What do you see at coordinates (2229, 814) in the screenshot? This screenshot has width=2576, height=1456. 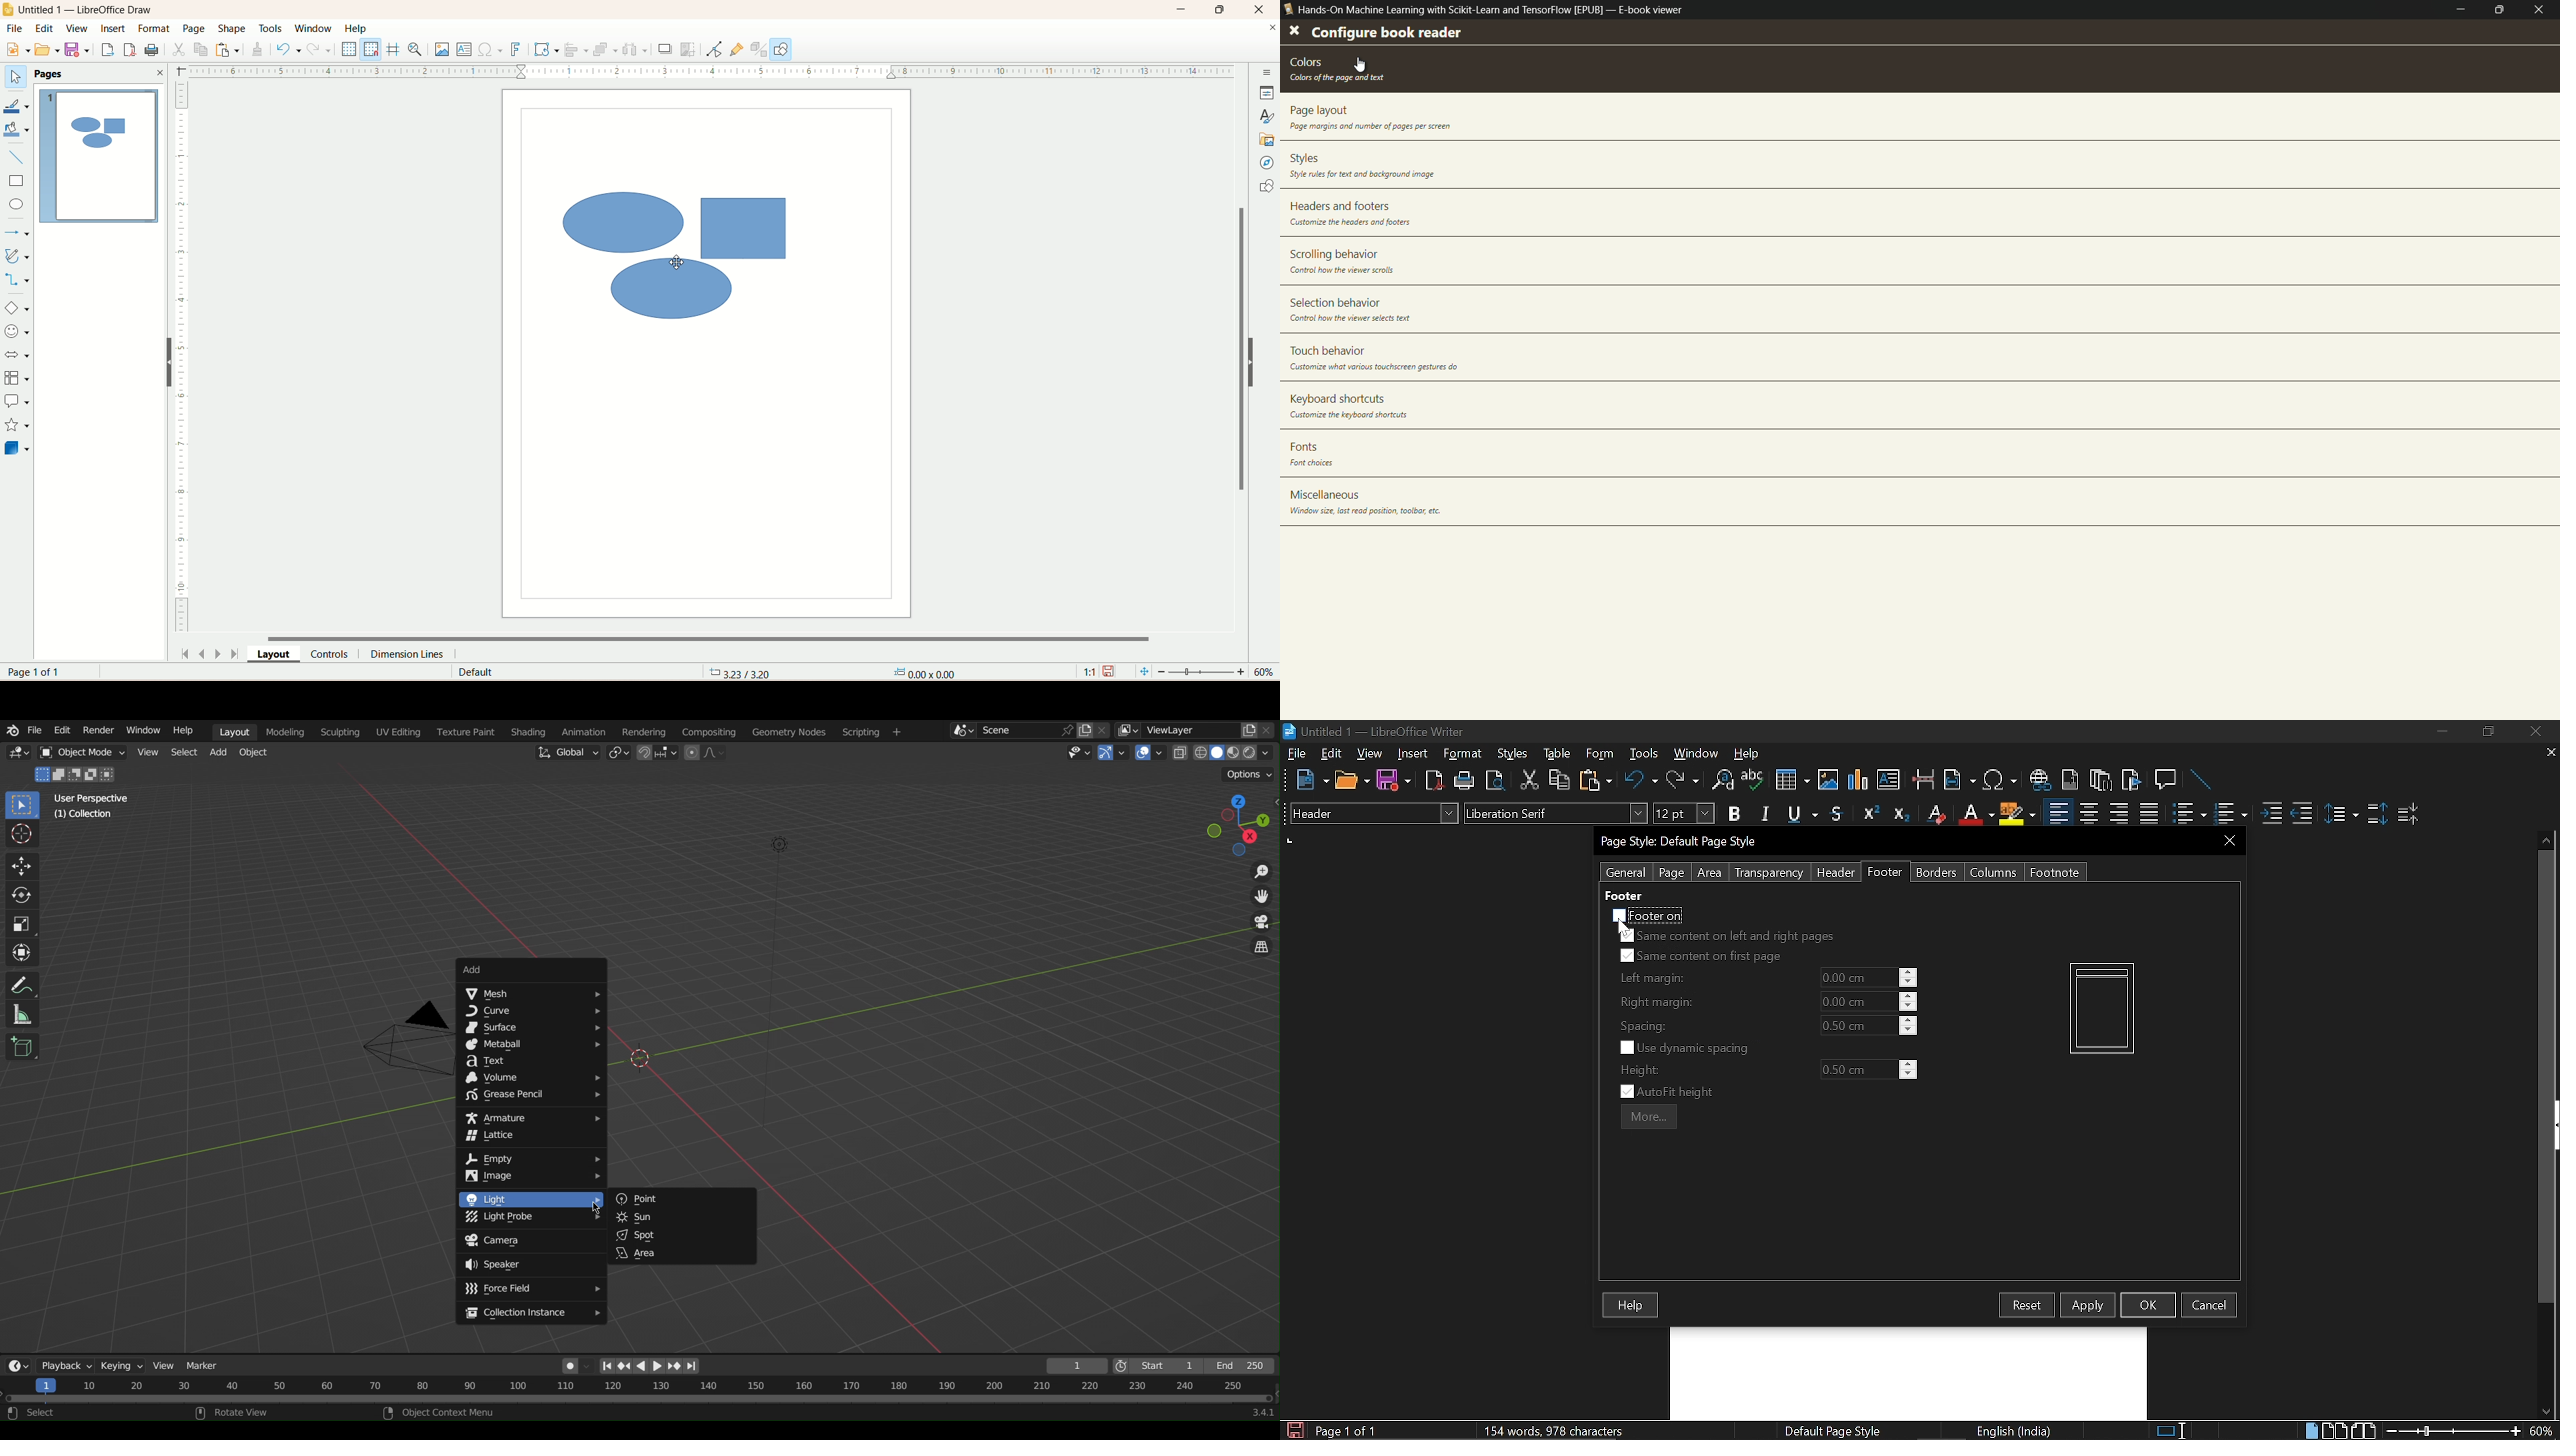 I see `Toggle unordered list` at bounding box center [2229, 814].